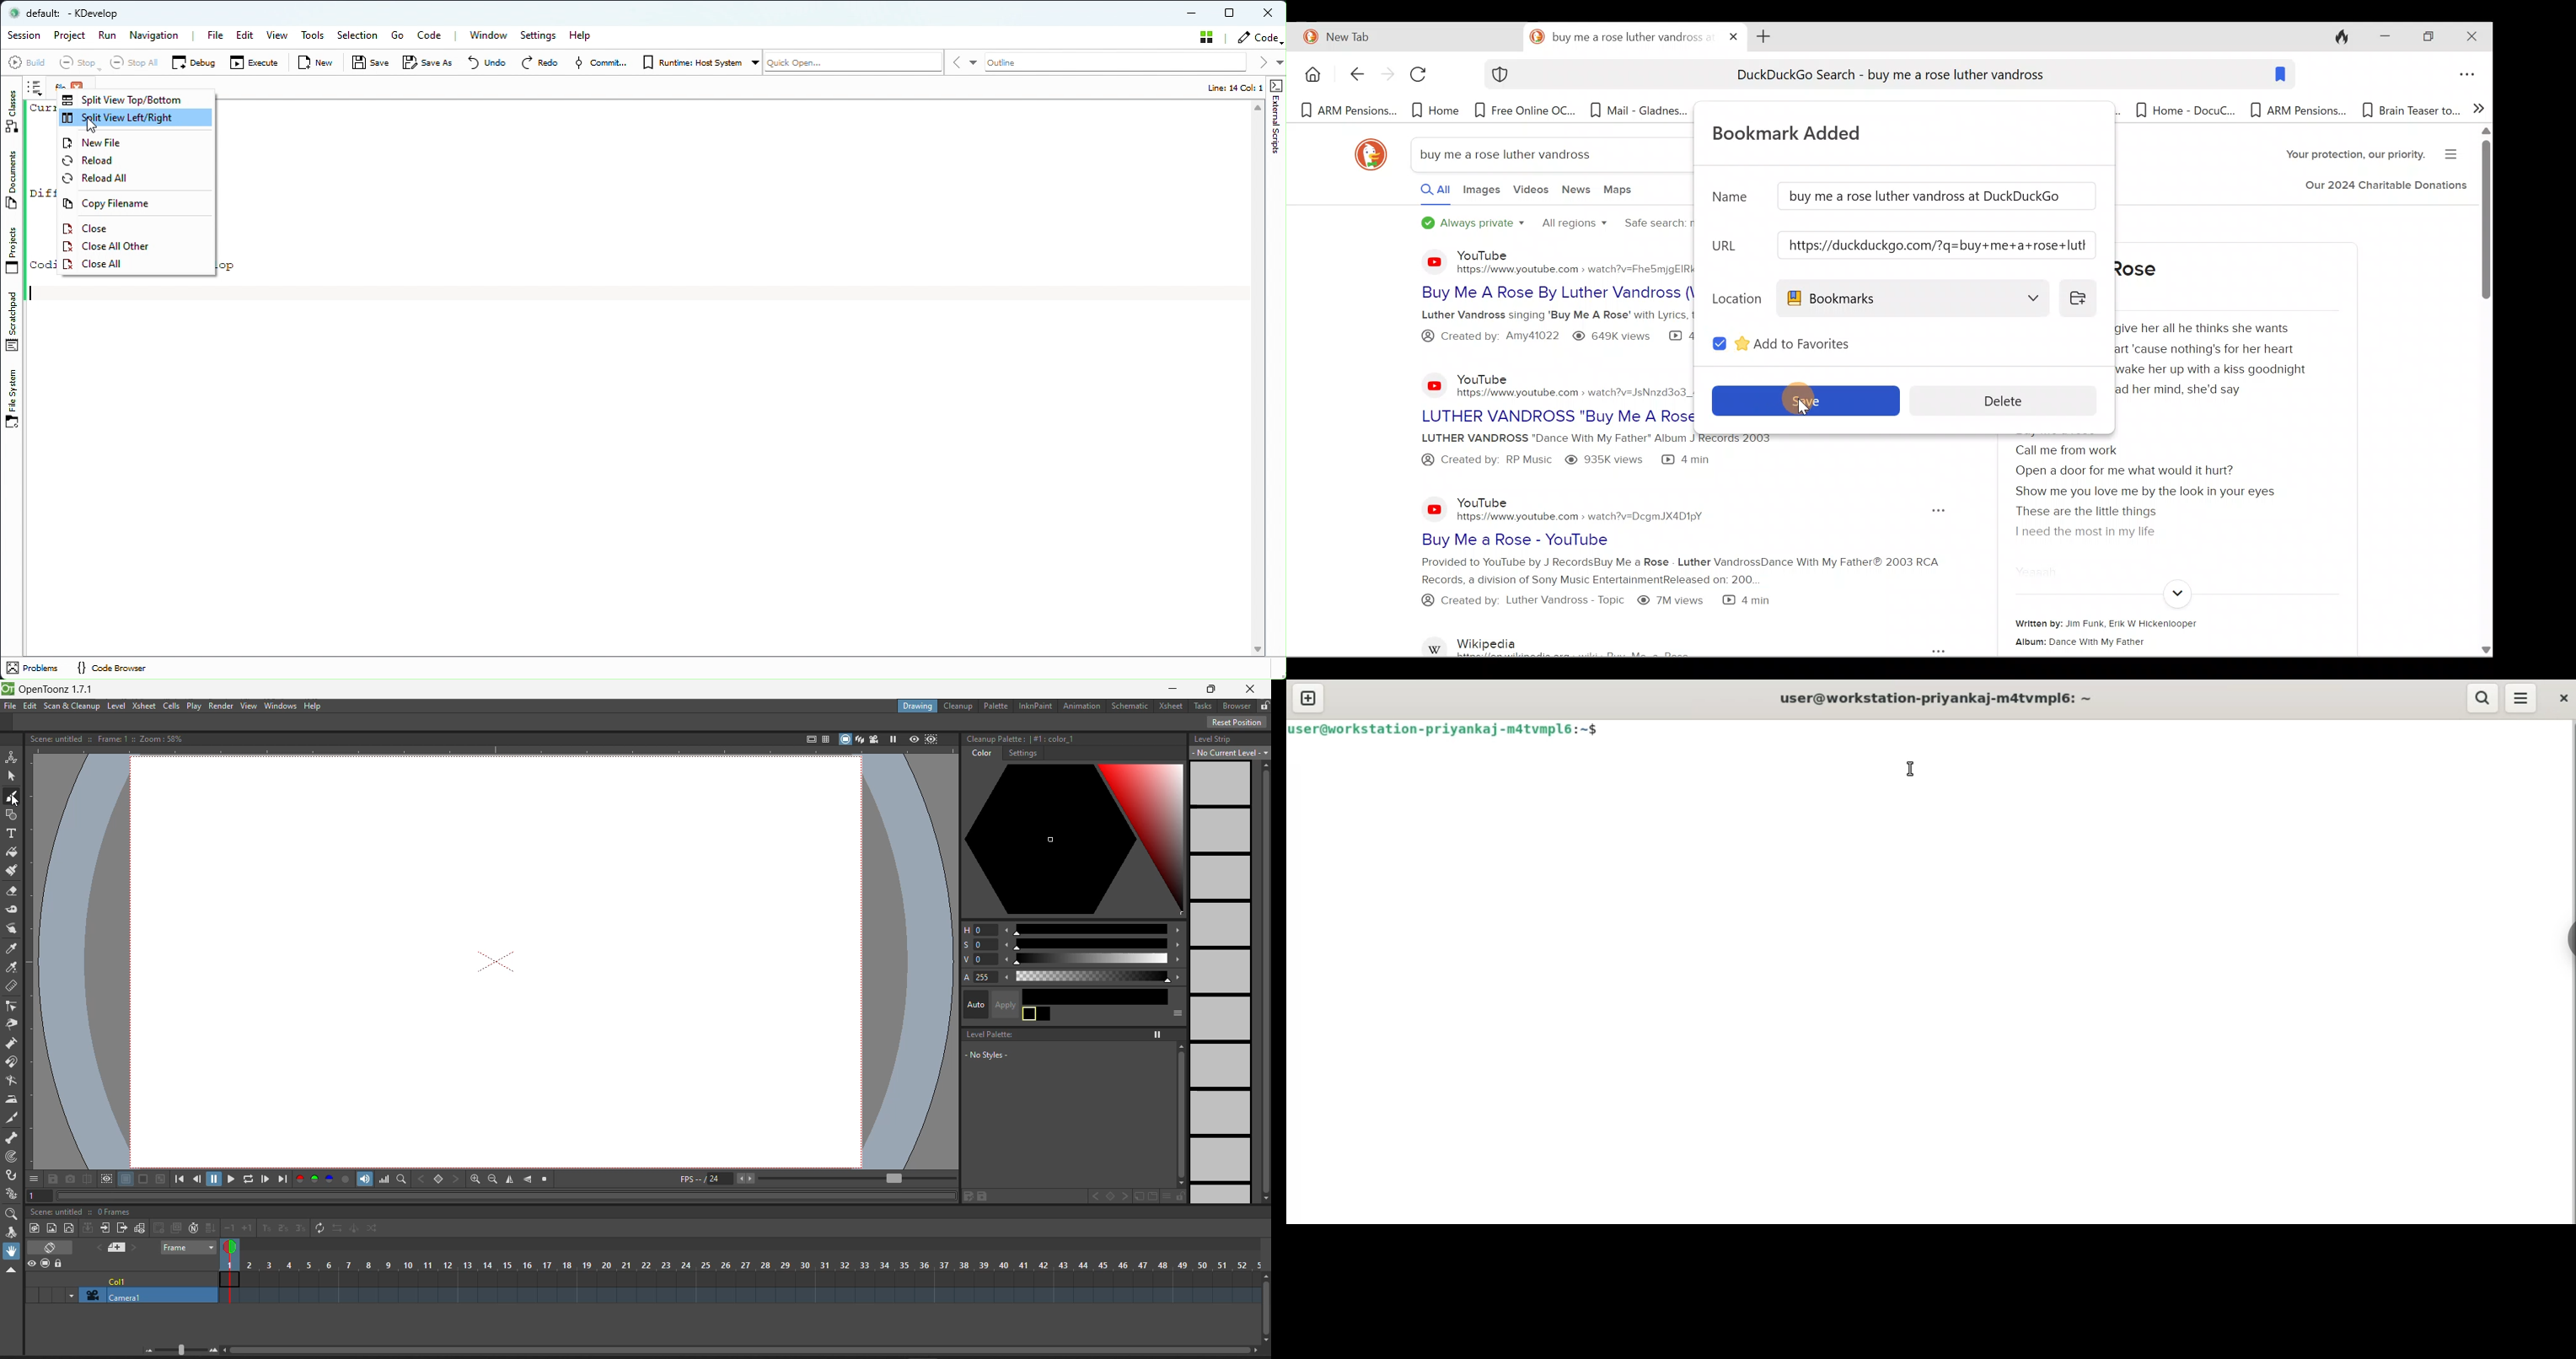  Describe the element at coordinates (1474, 224) in the screenshot. I see `Always private` at that location.